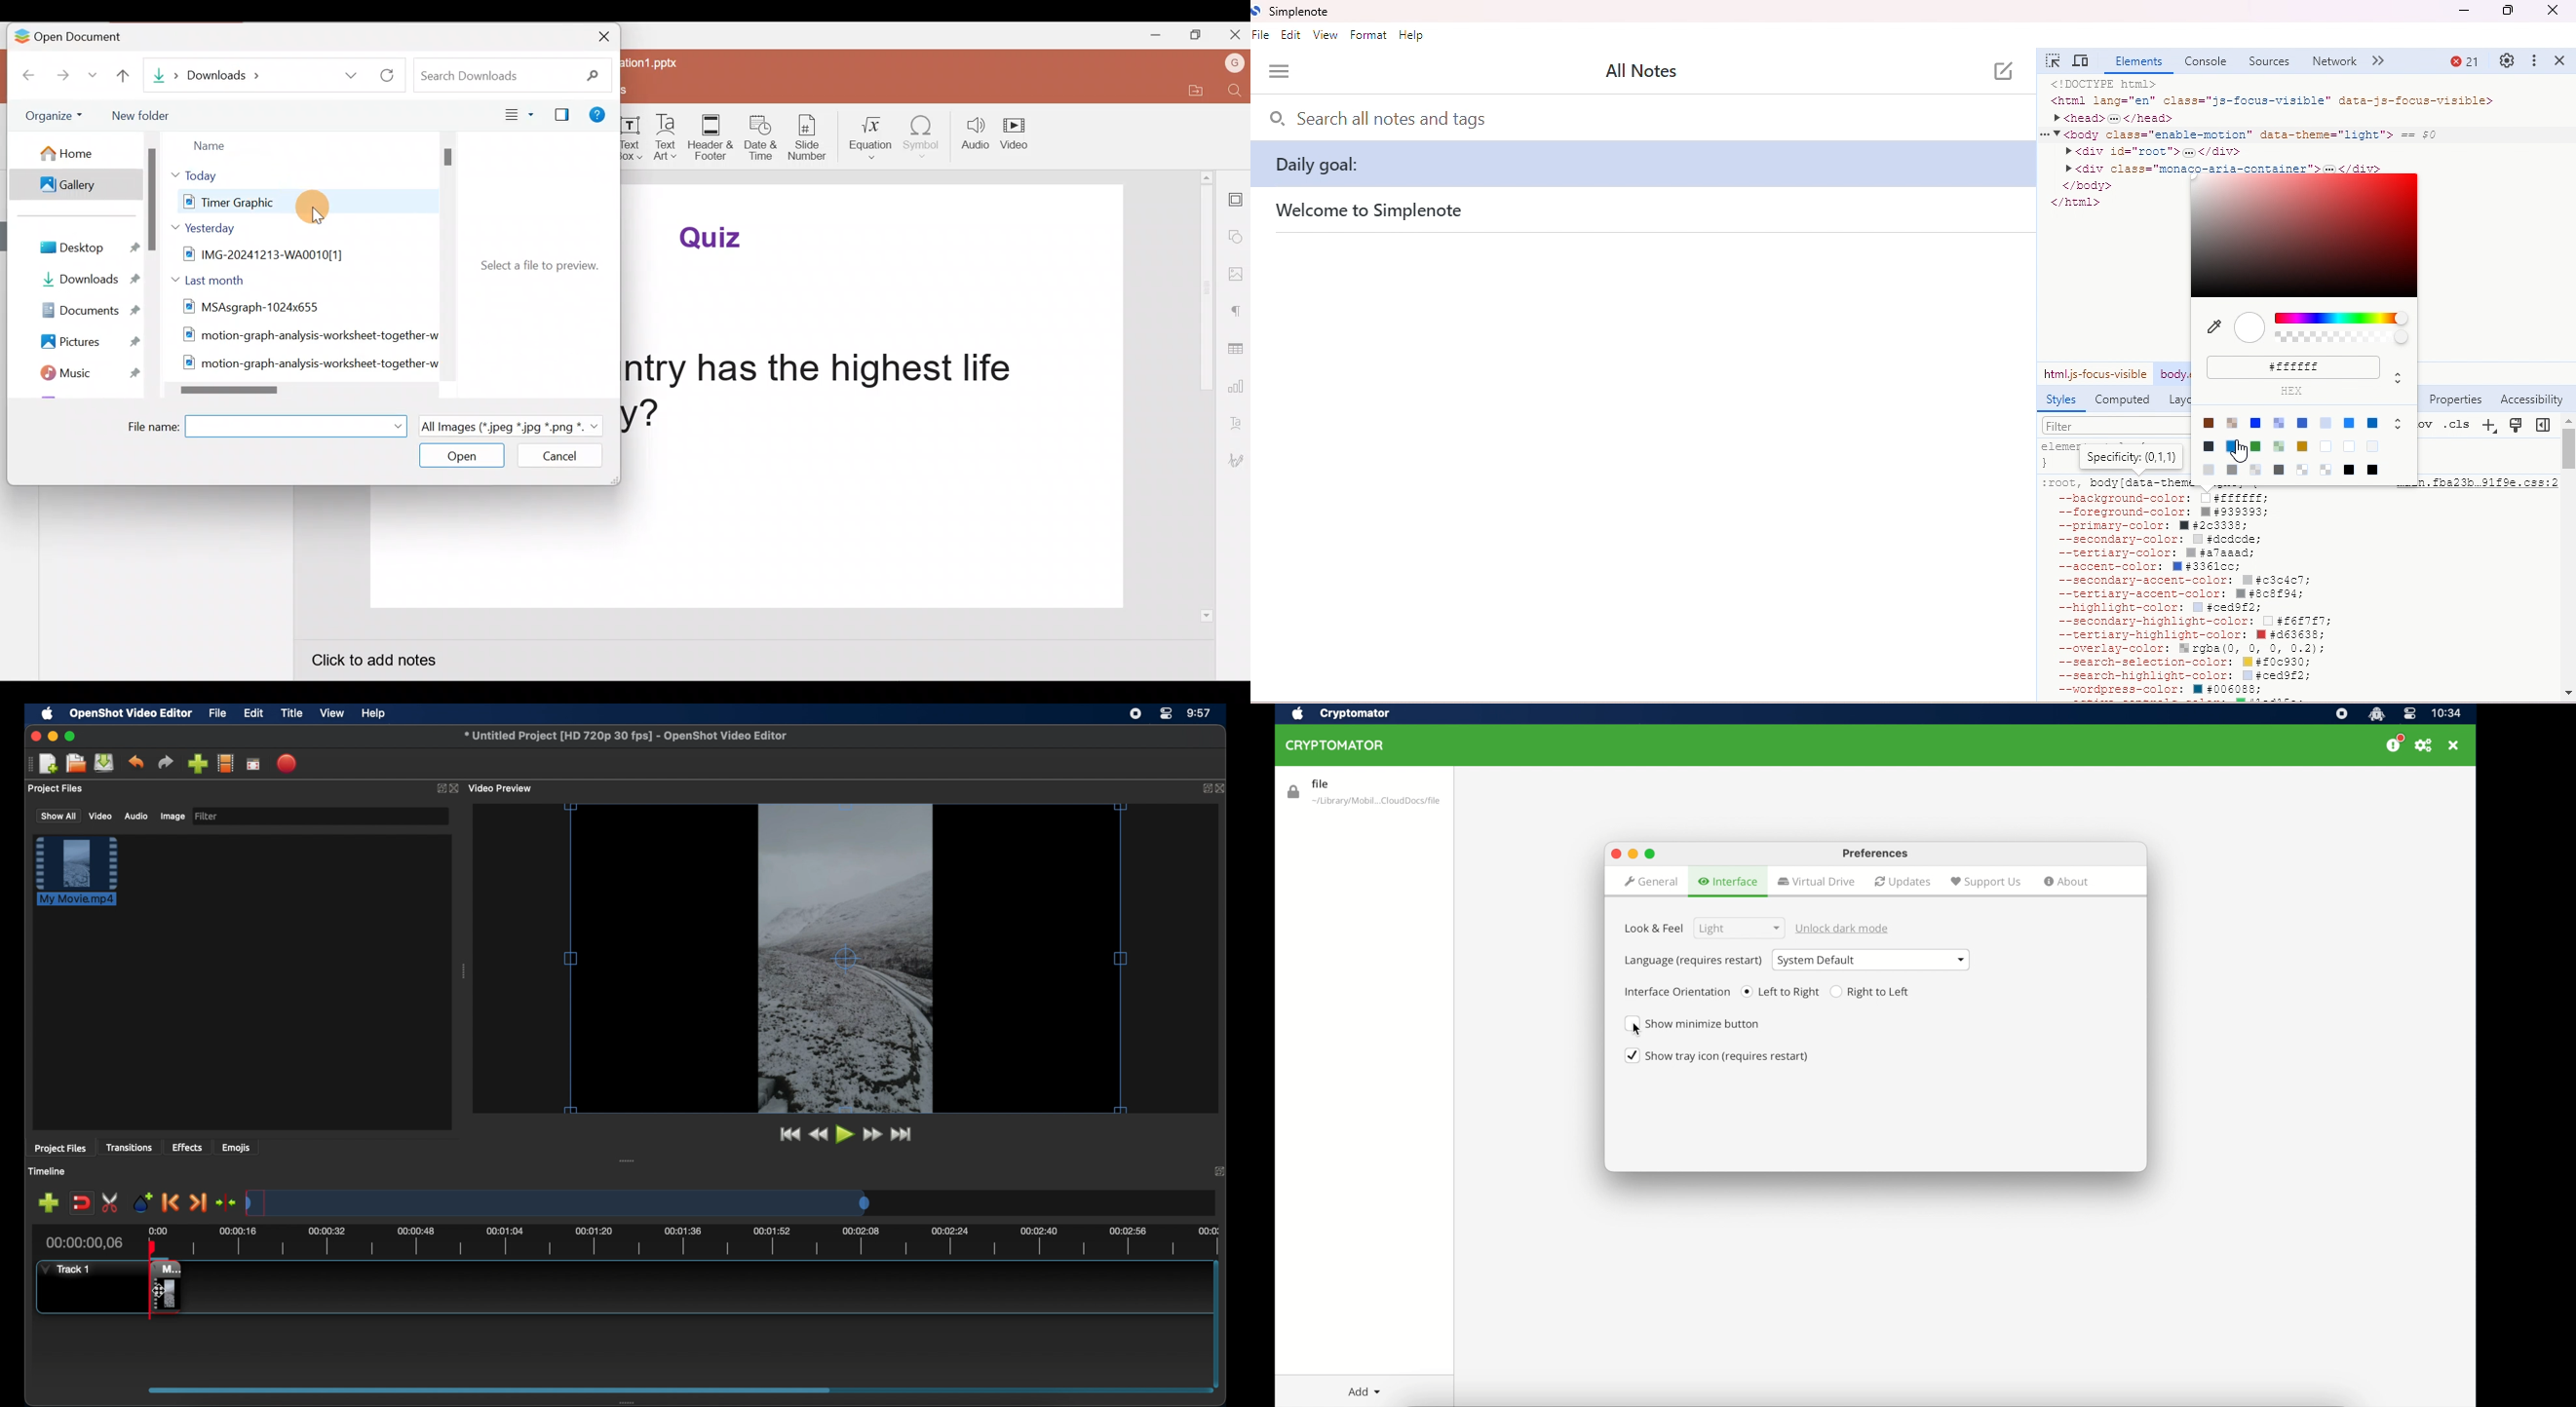  What do you see at coordinates (101, 816) in the screenshot?
I see `video` at bounding box center [101, 816].